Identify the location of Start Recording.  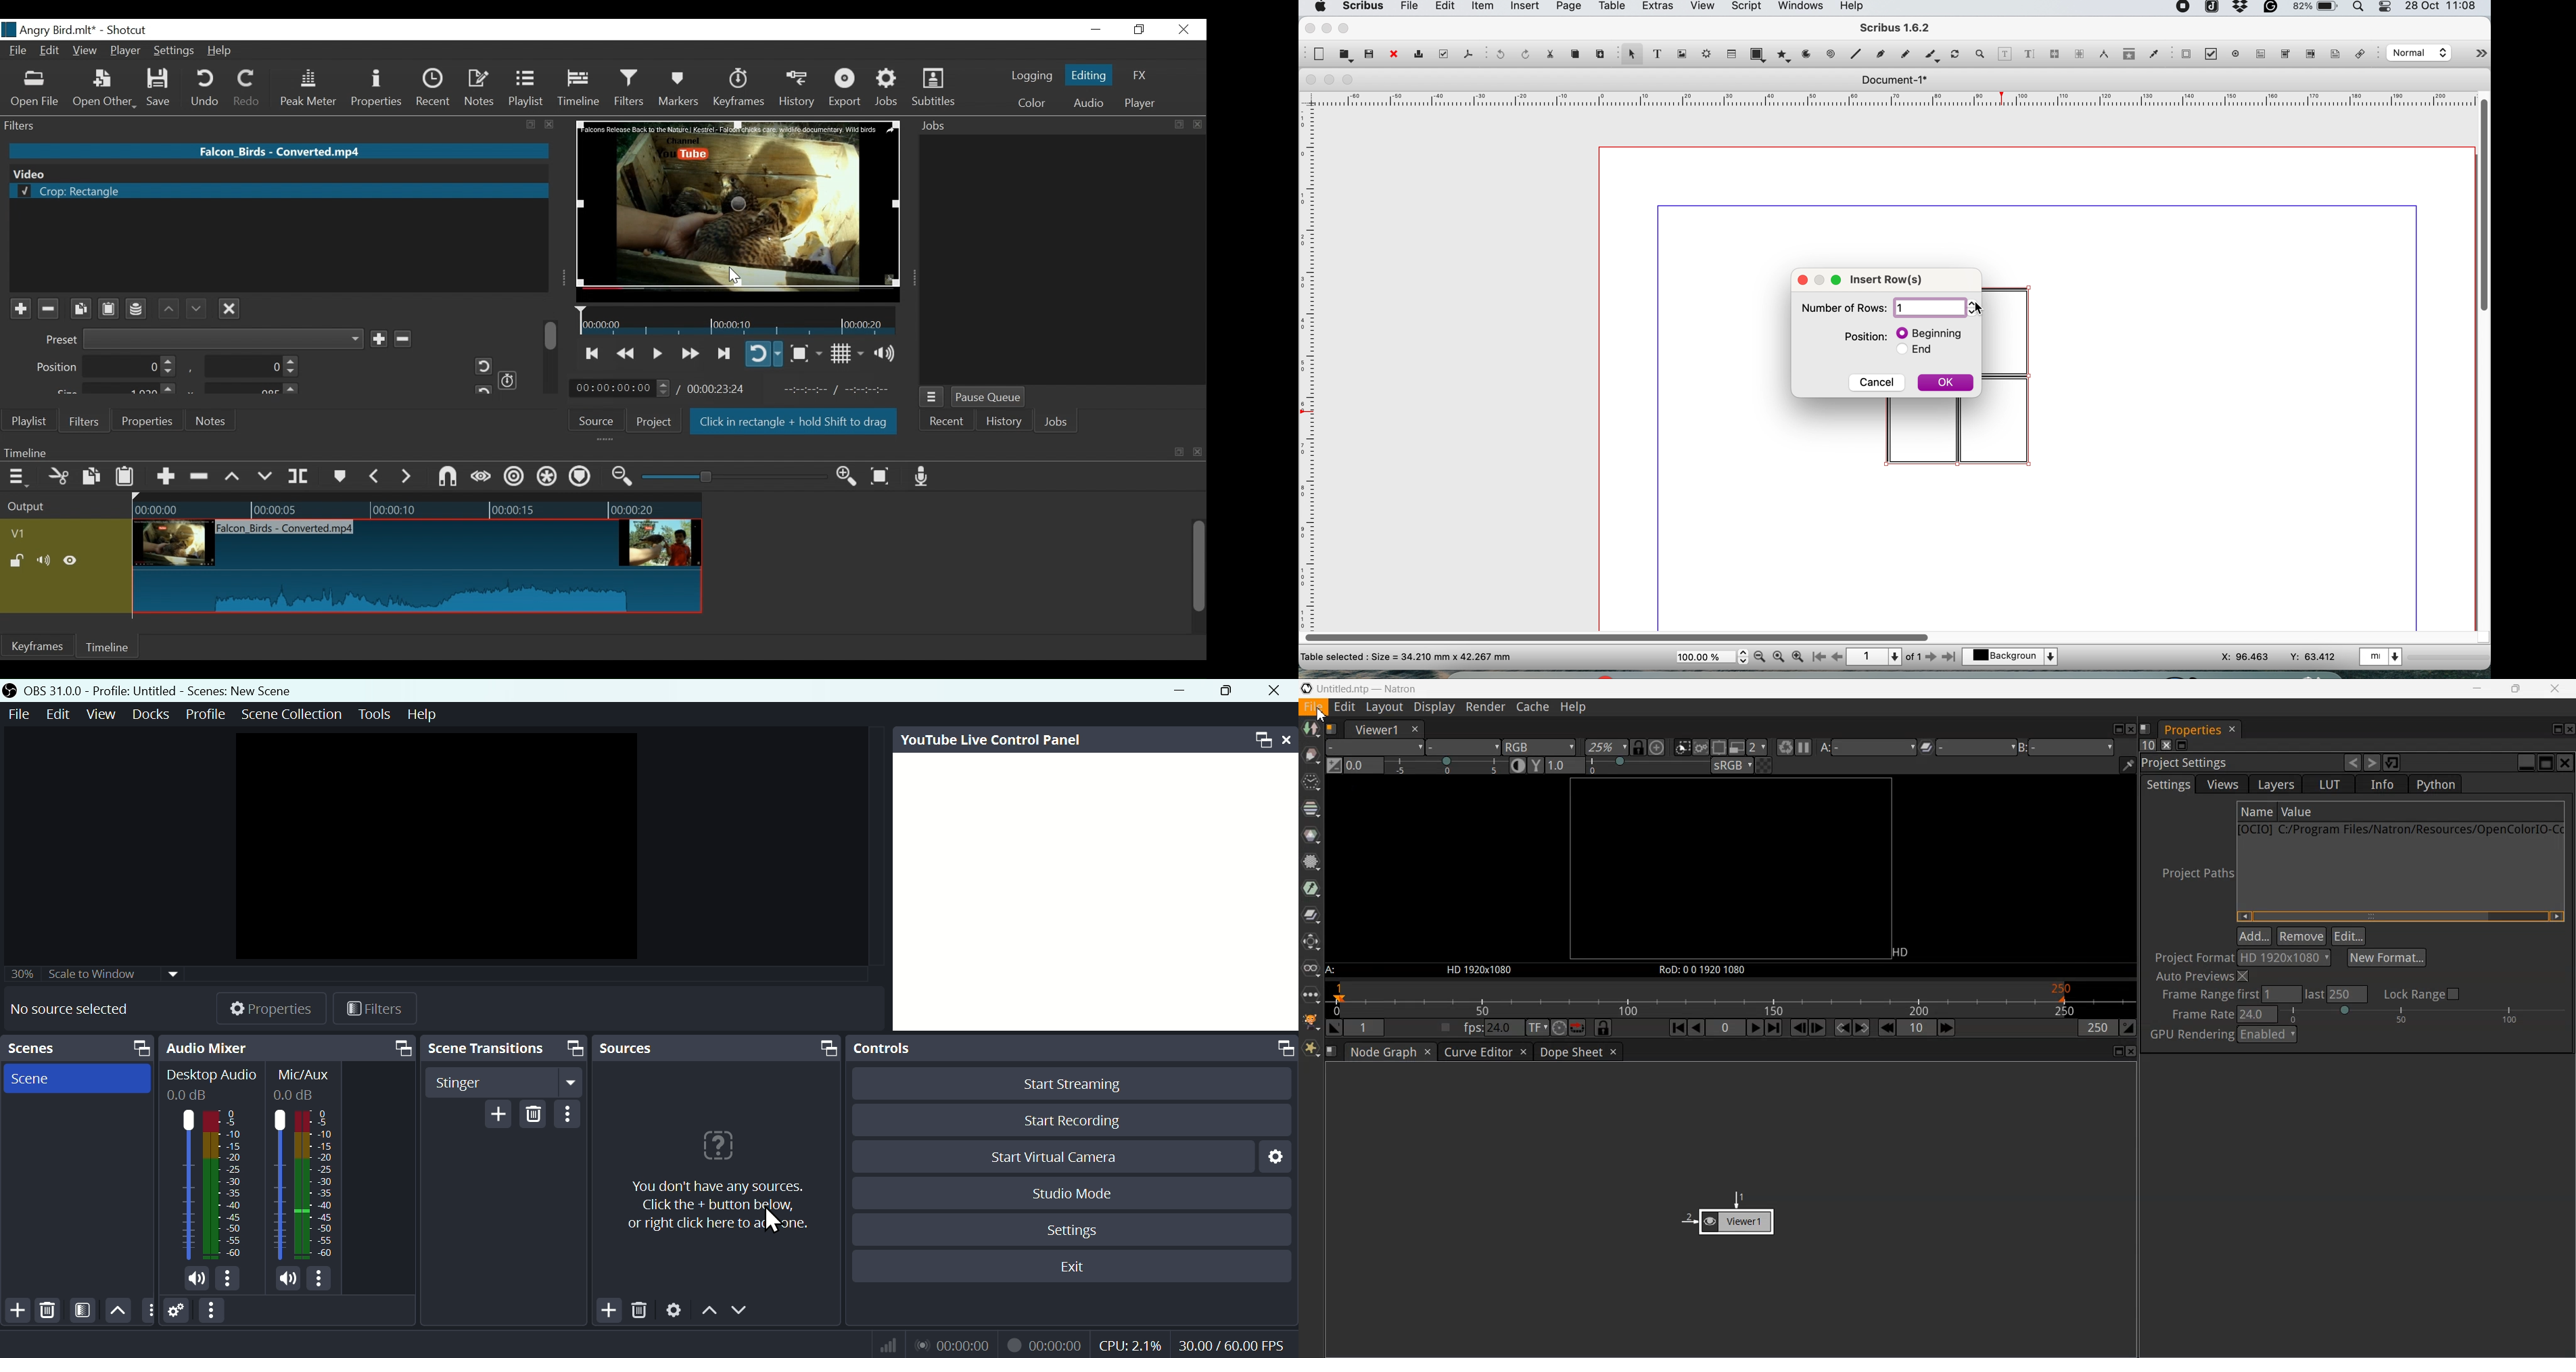
(1071, 1121).